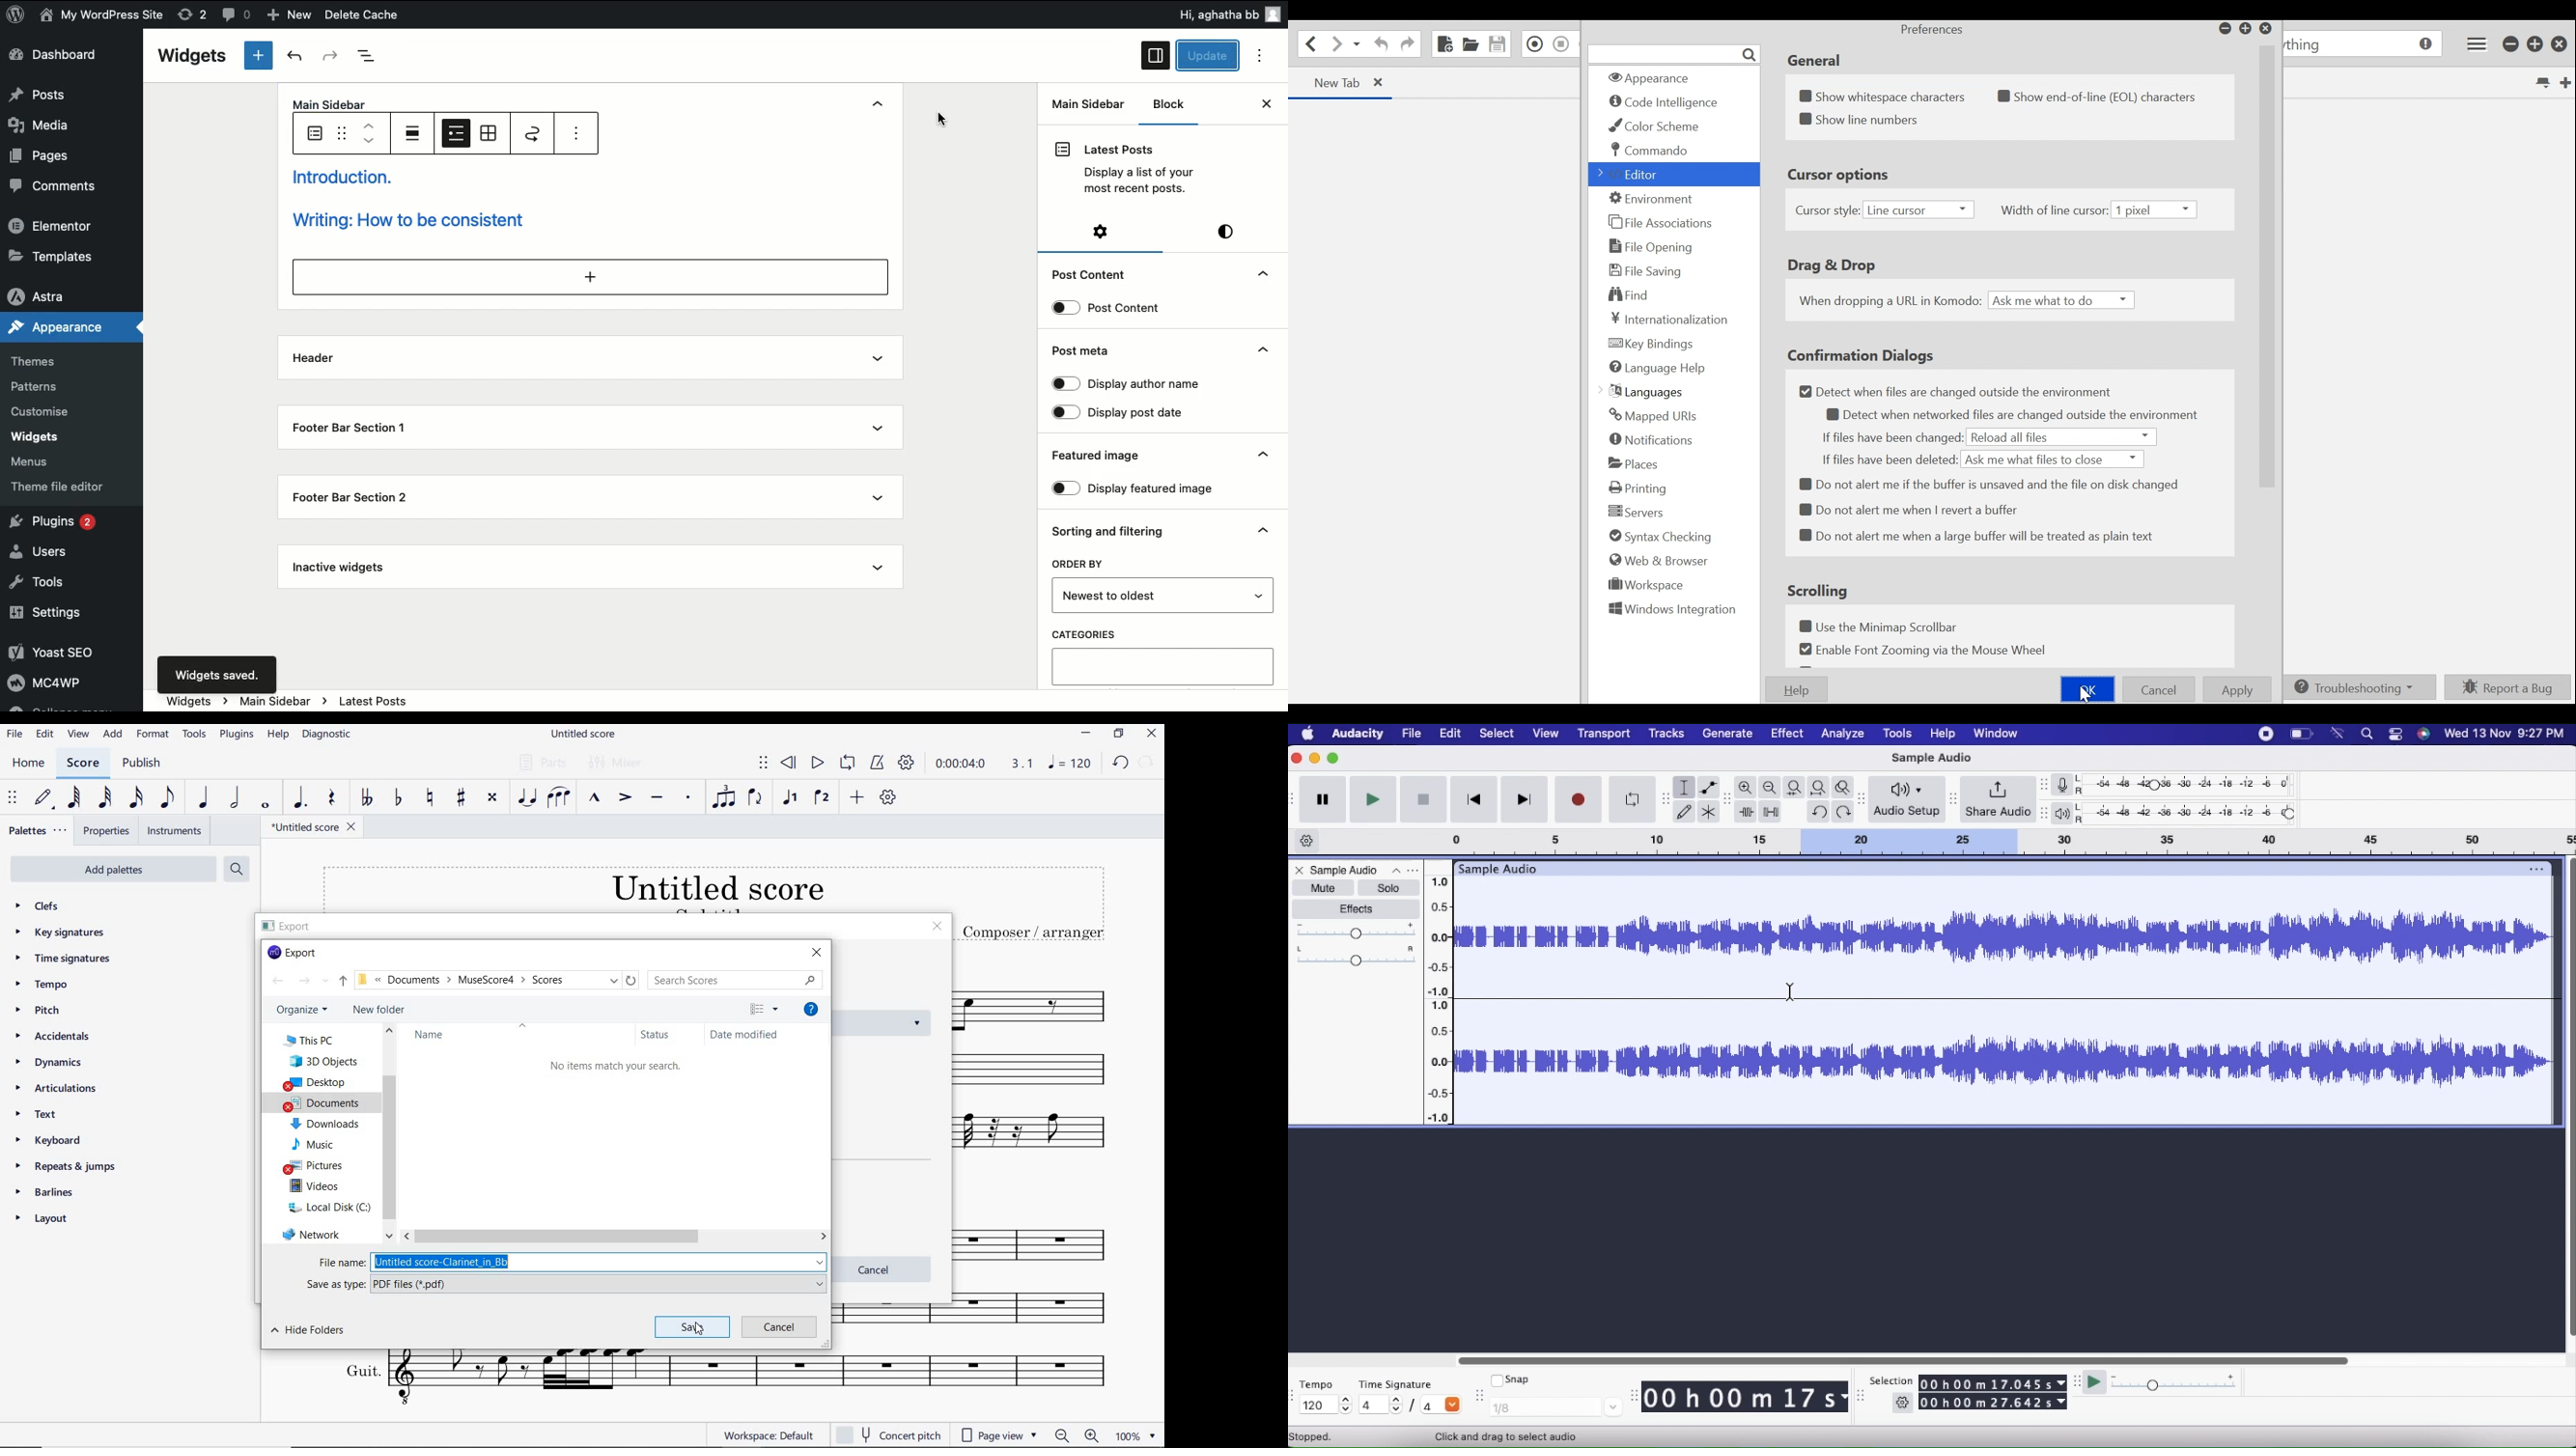 Image resolution: width=2576 pixels, height=1456 pixels. What do you see at coordinates (327, 1060) in the screenshot?
I see `3d OBJECTS` at bounding box center [327, 1060].